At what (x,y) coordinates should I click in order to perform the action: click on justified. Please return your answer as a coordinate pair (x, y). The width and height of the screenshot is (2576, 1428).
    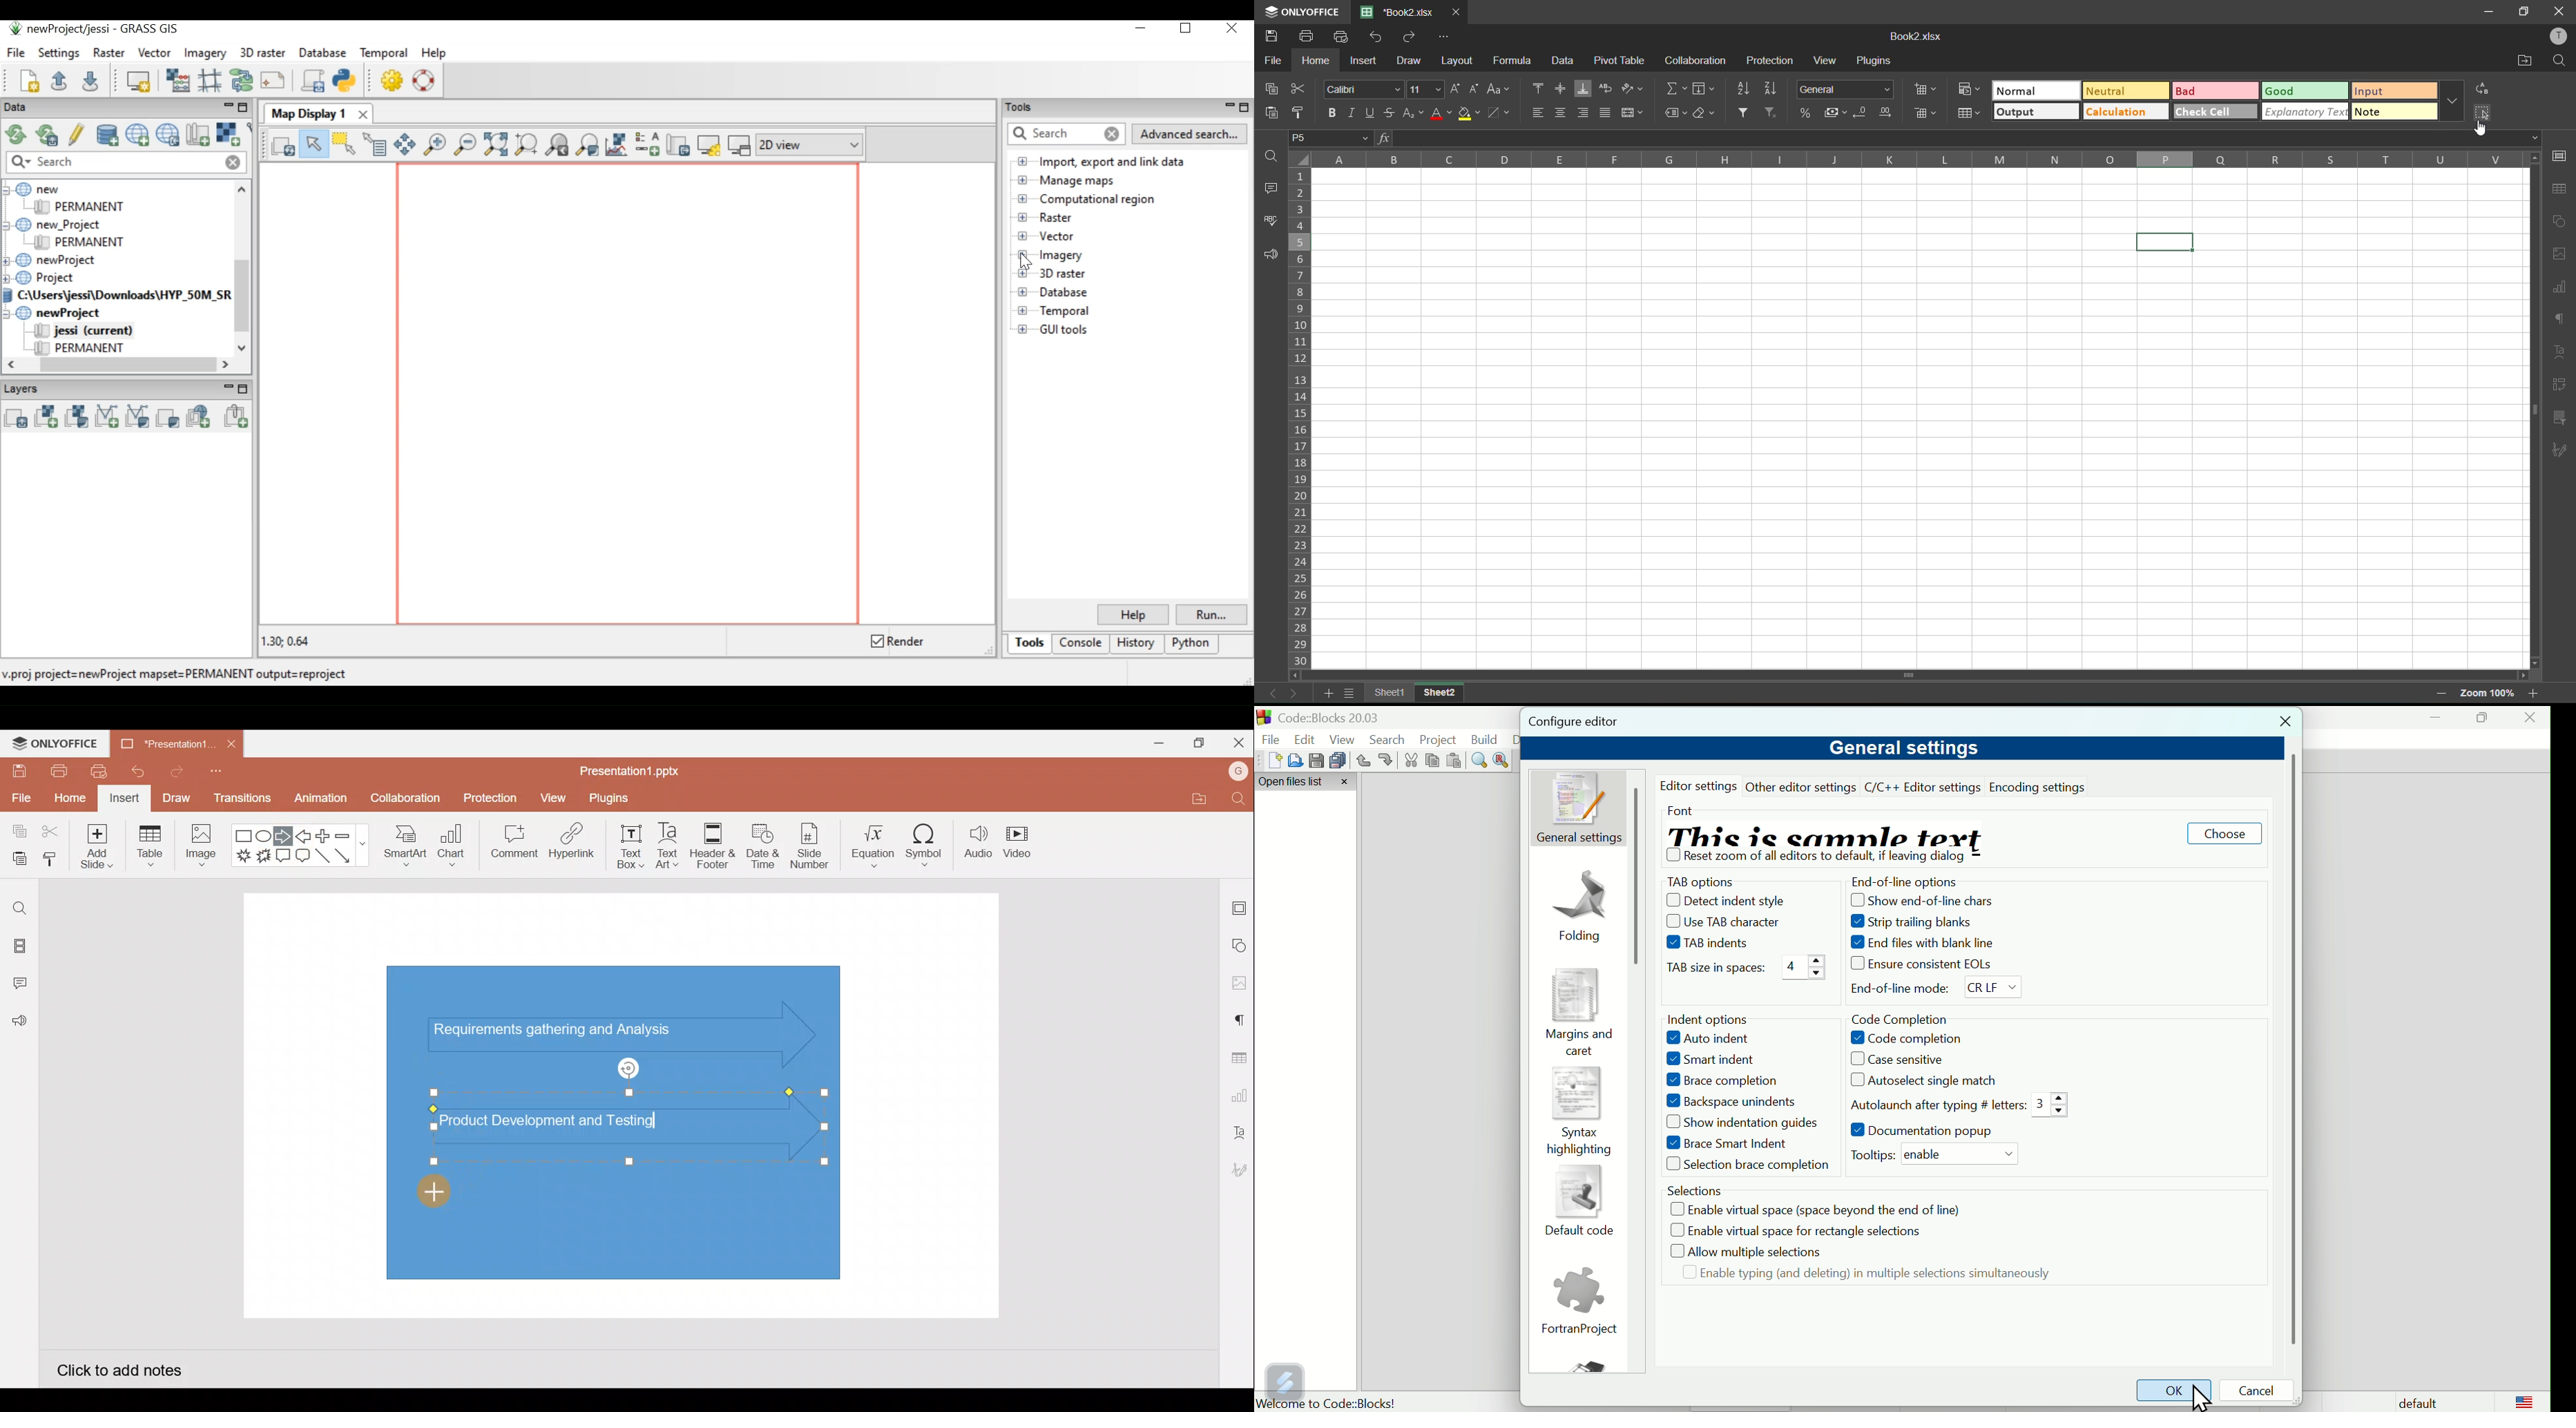
    Looking at the image, I should click on (1606, 114).